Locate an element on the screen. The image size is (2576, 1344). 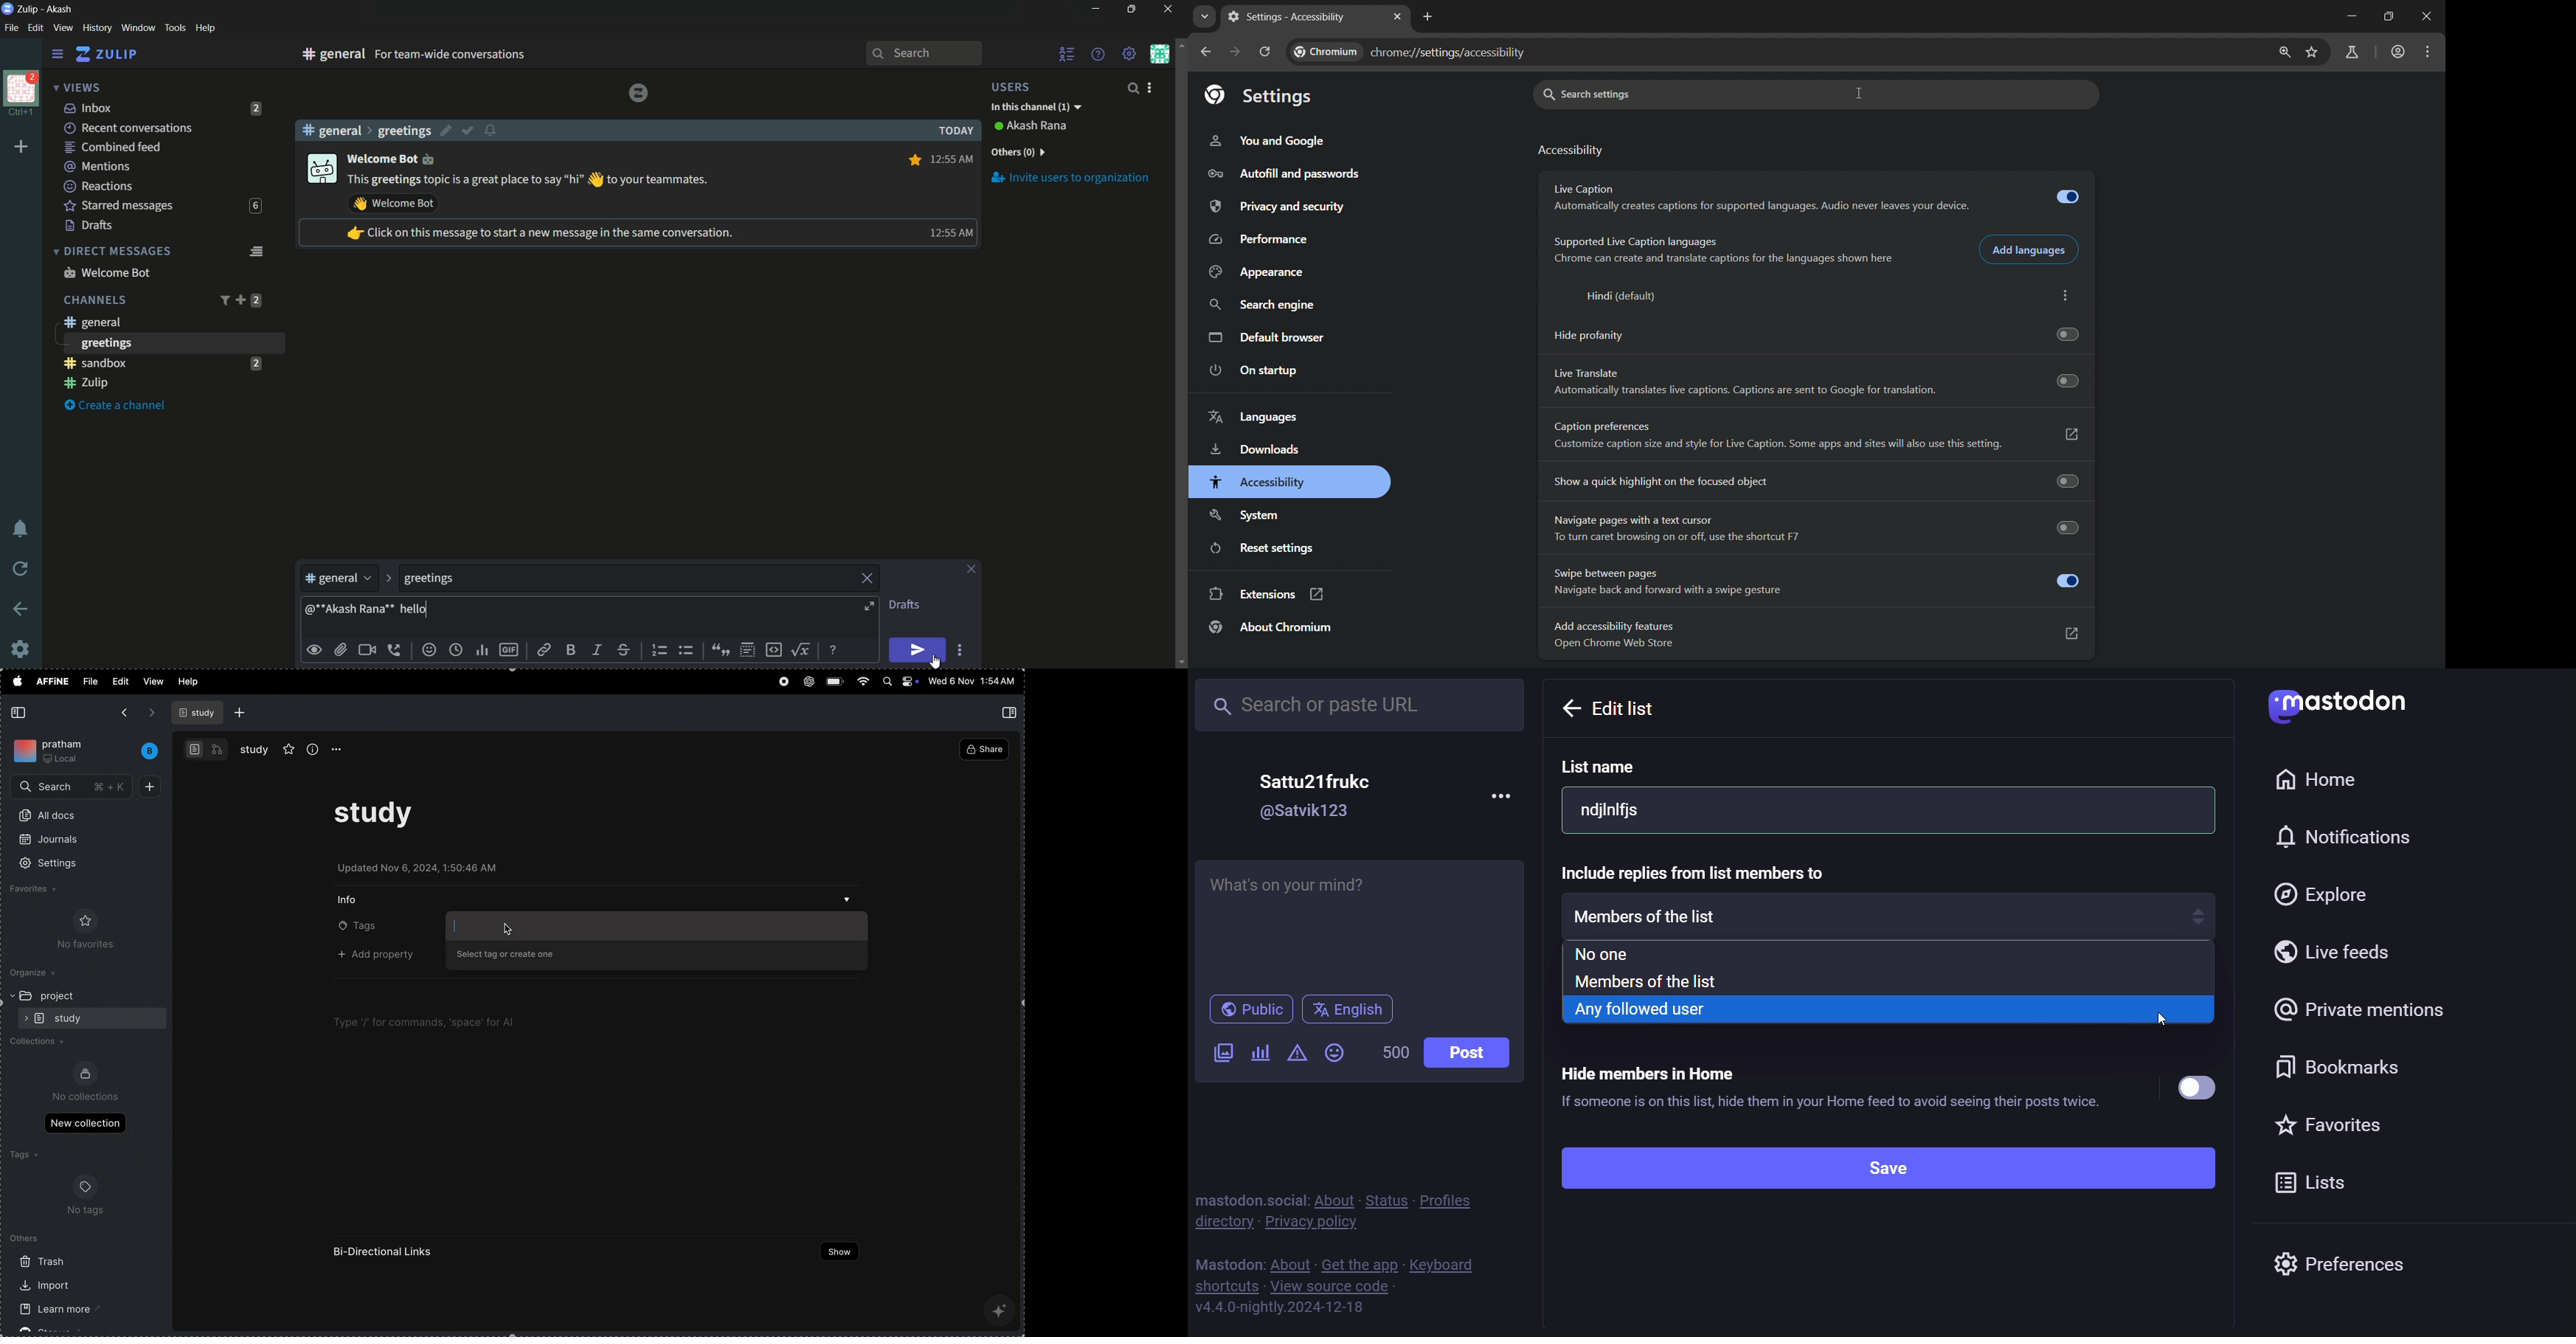
tags is located at coordinates (23, 1156).